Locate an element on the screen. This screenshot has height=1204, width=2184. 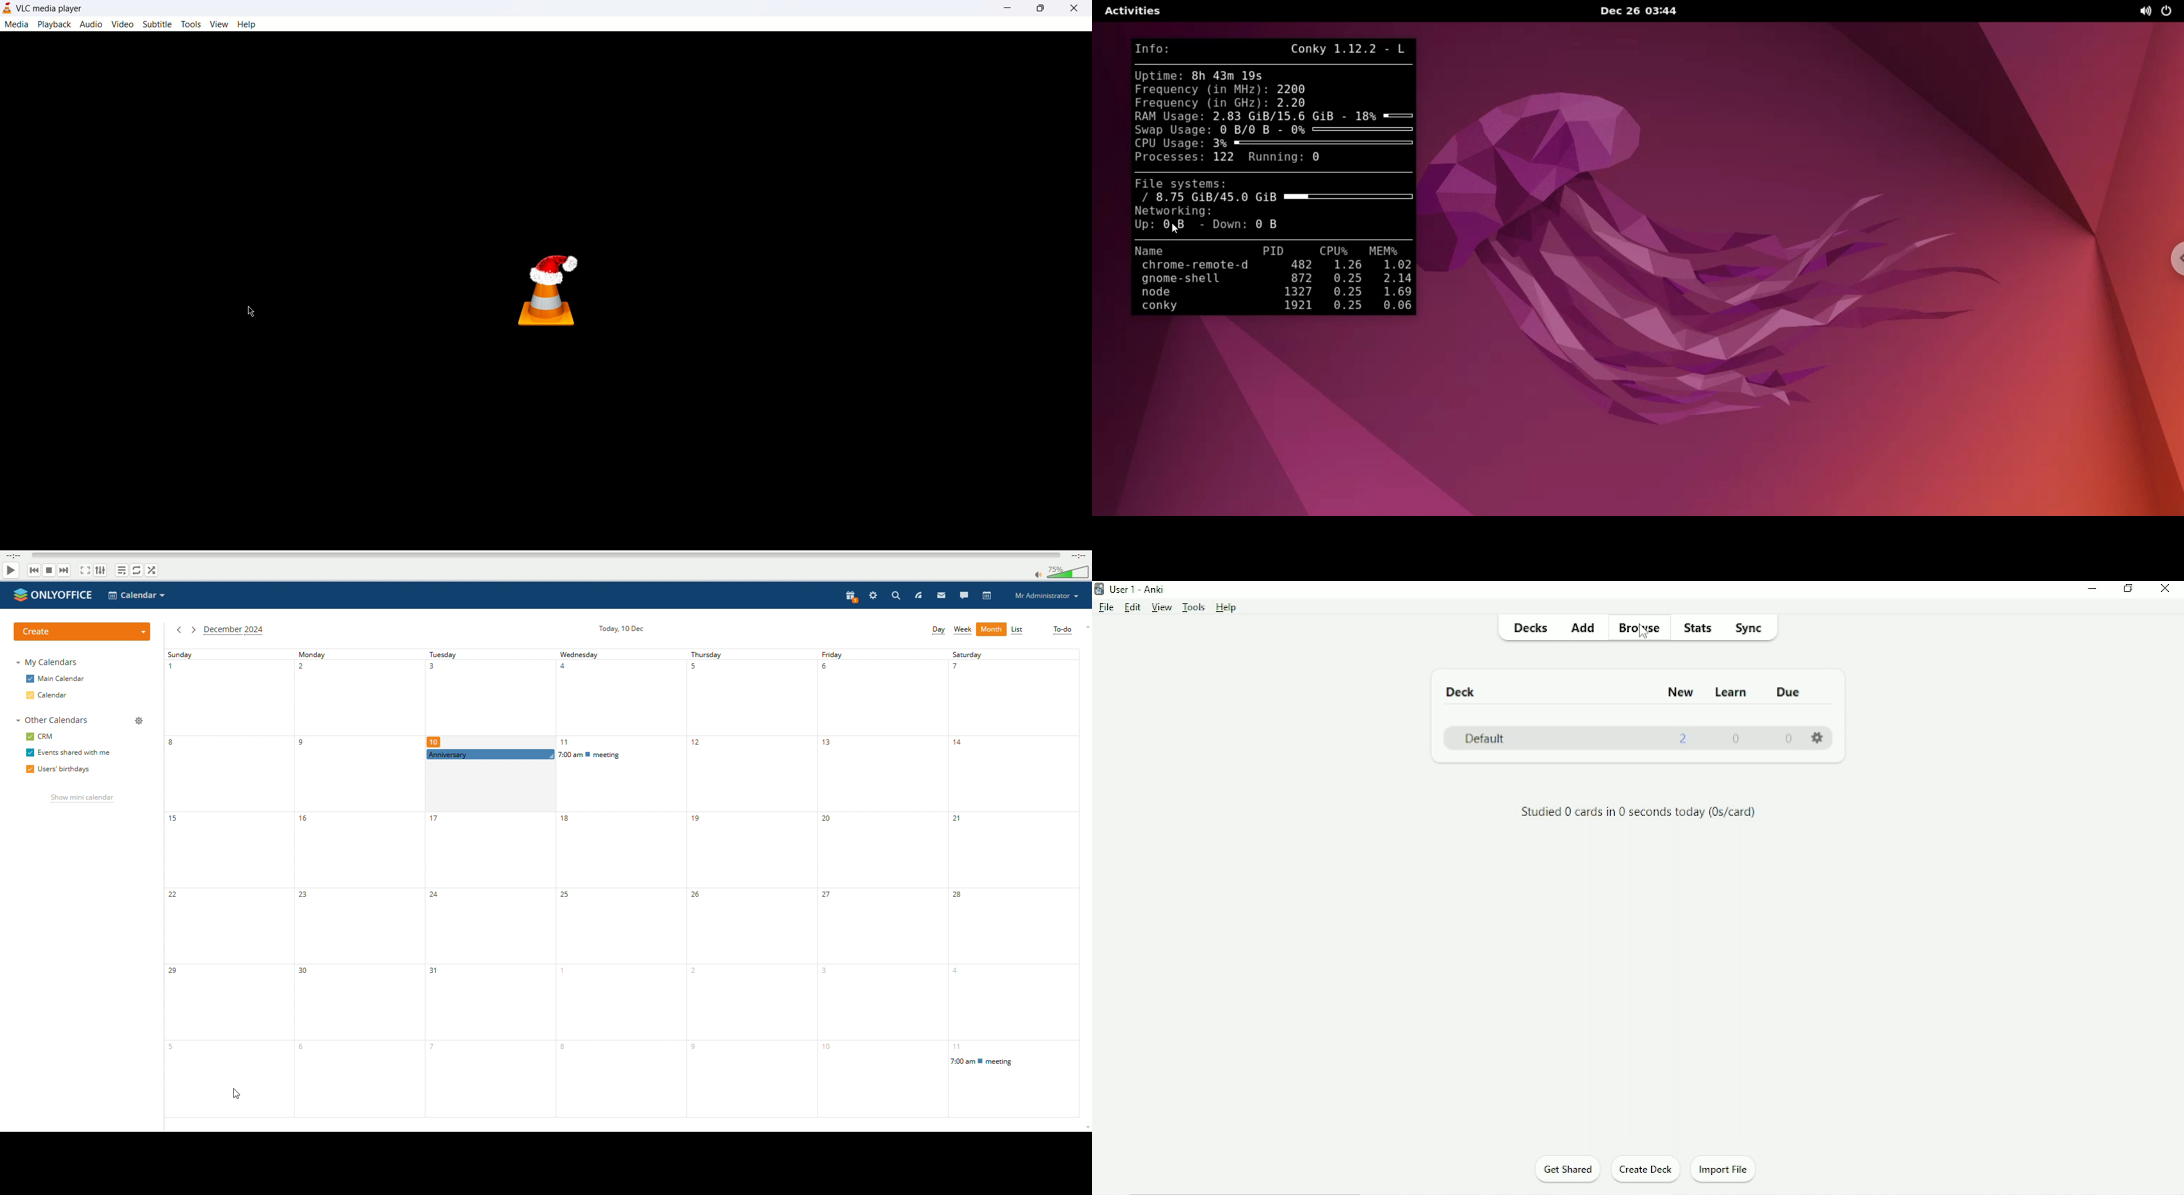
2 is located at coordinates (1687, 742).